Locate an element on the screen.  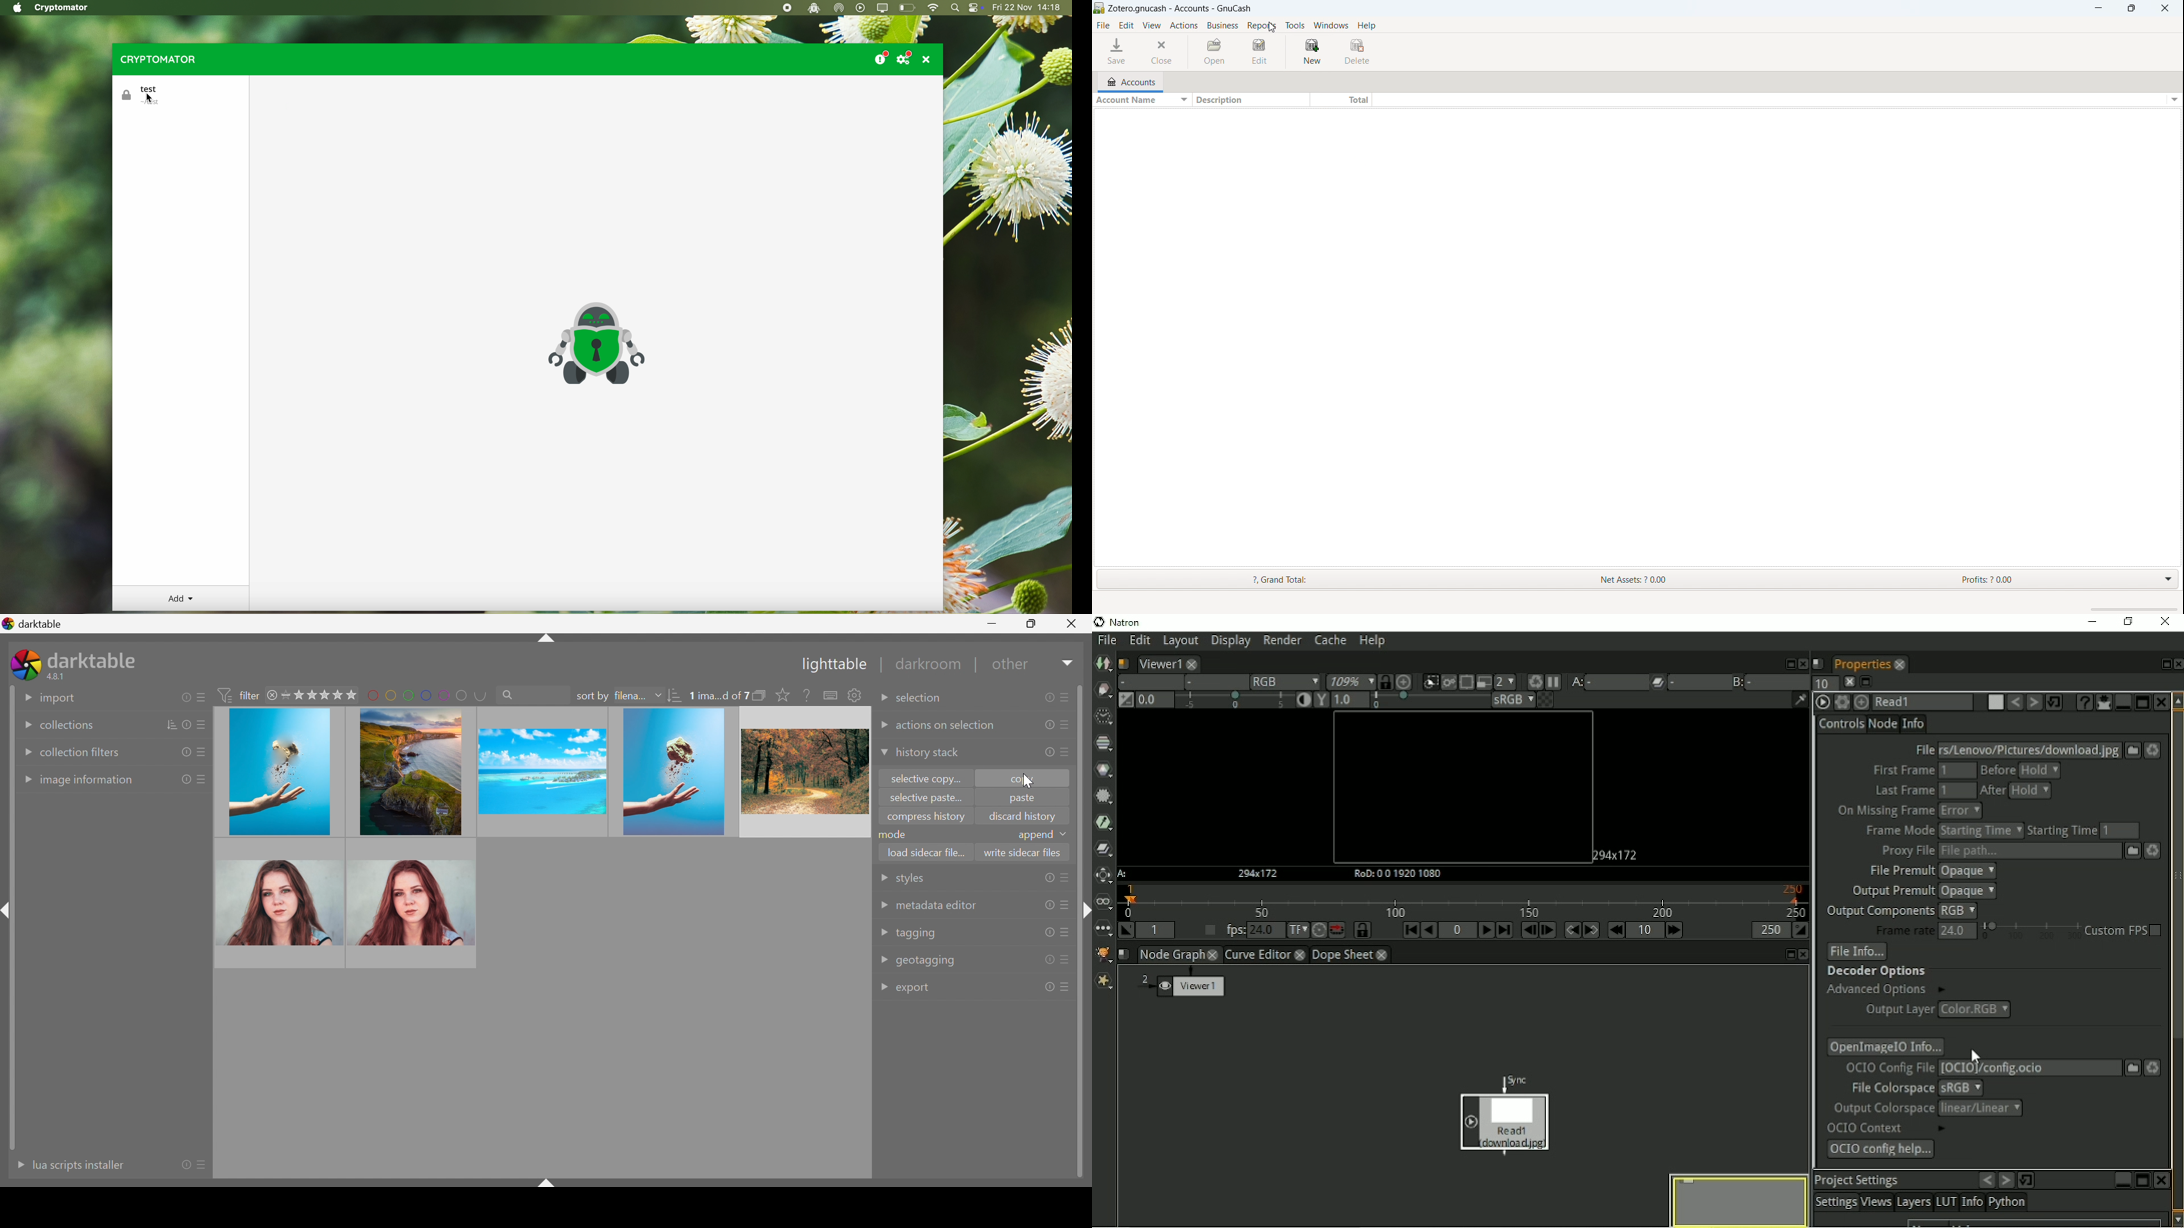
delete is located at coordinates (1357, 51).